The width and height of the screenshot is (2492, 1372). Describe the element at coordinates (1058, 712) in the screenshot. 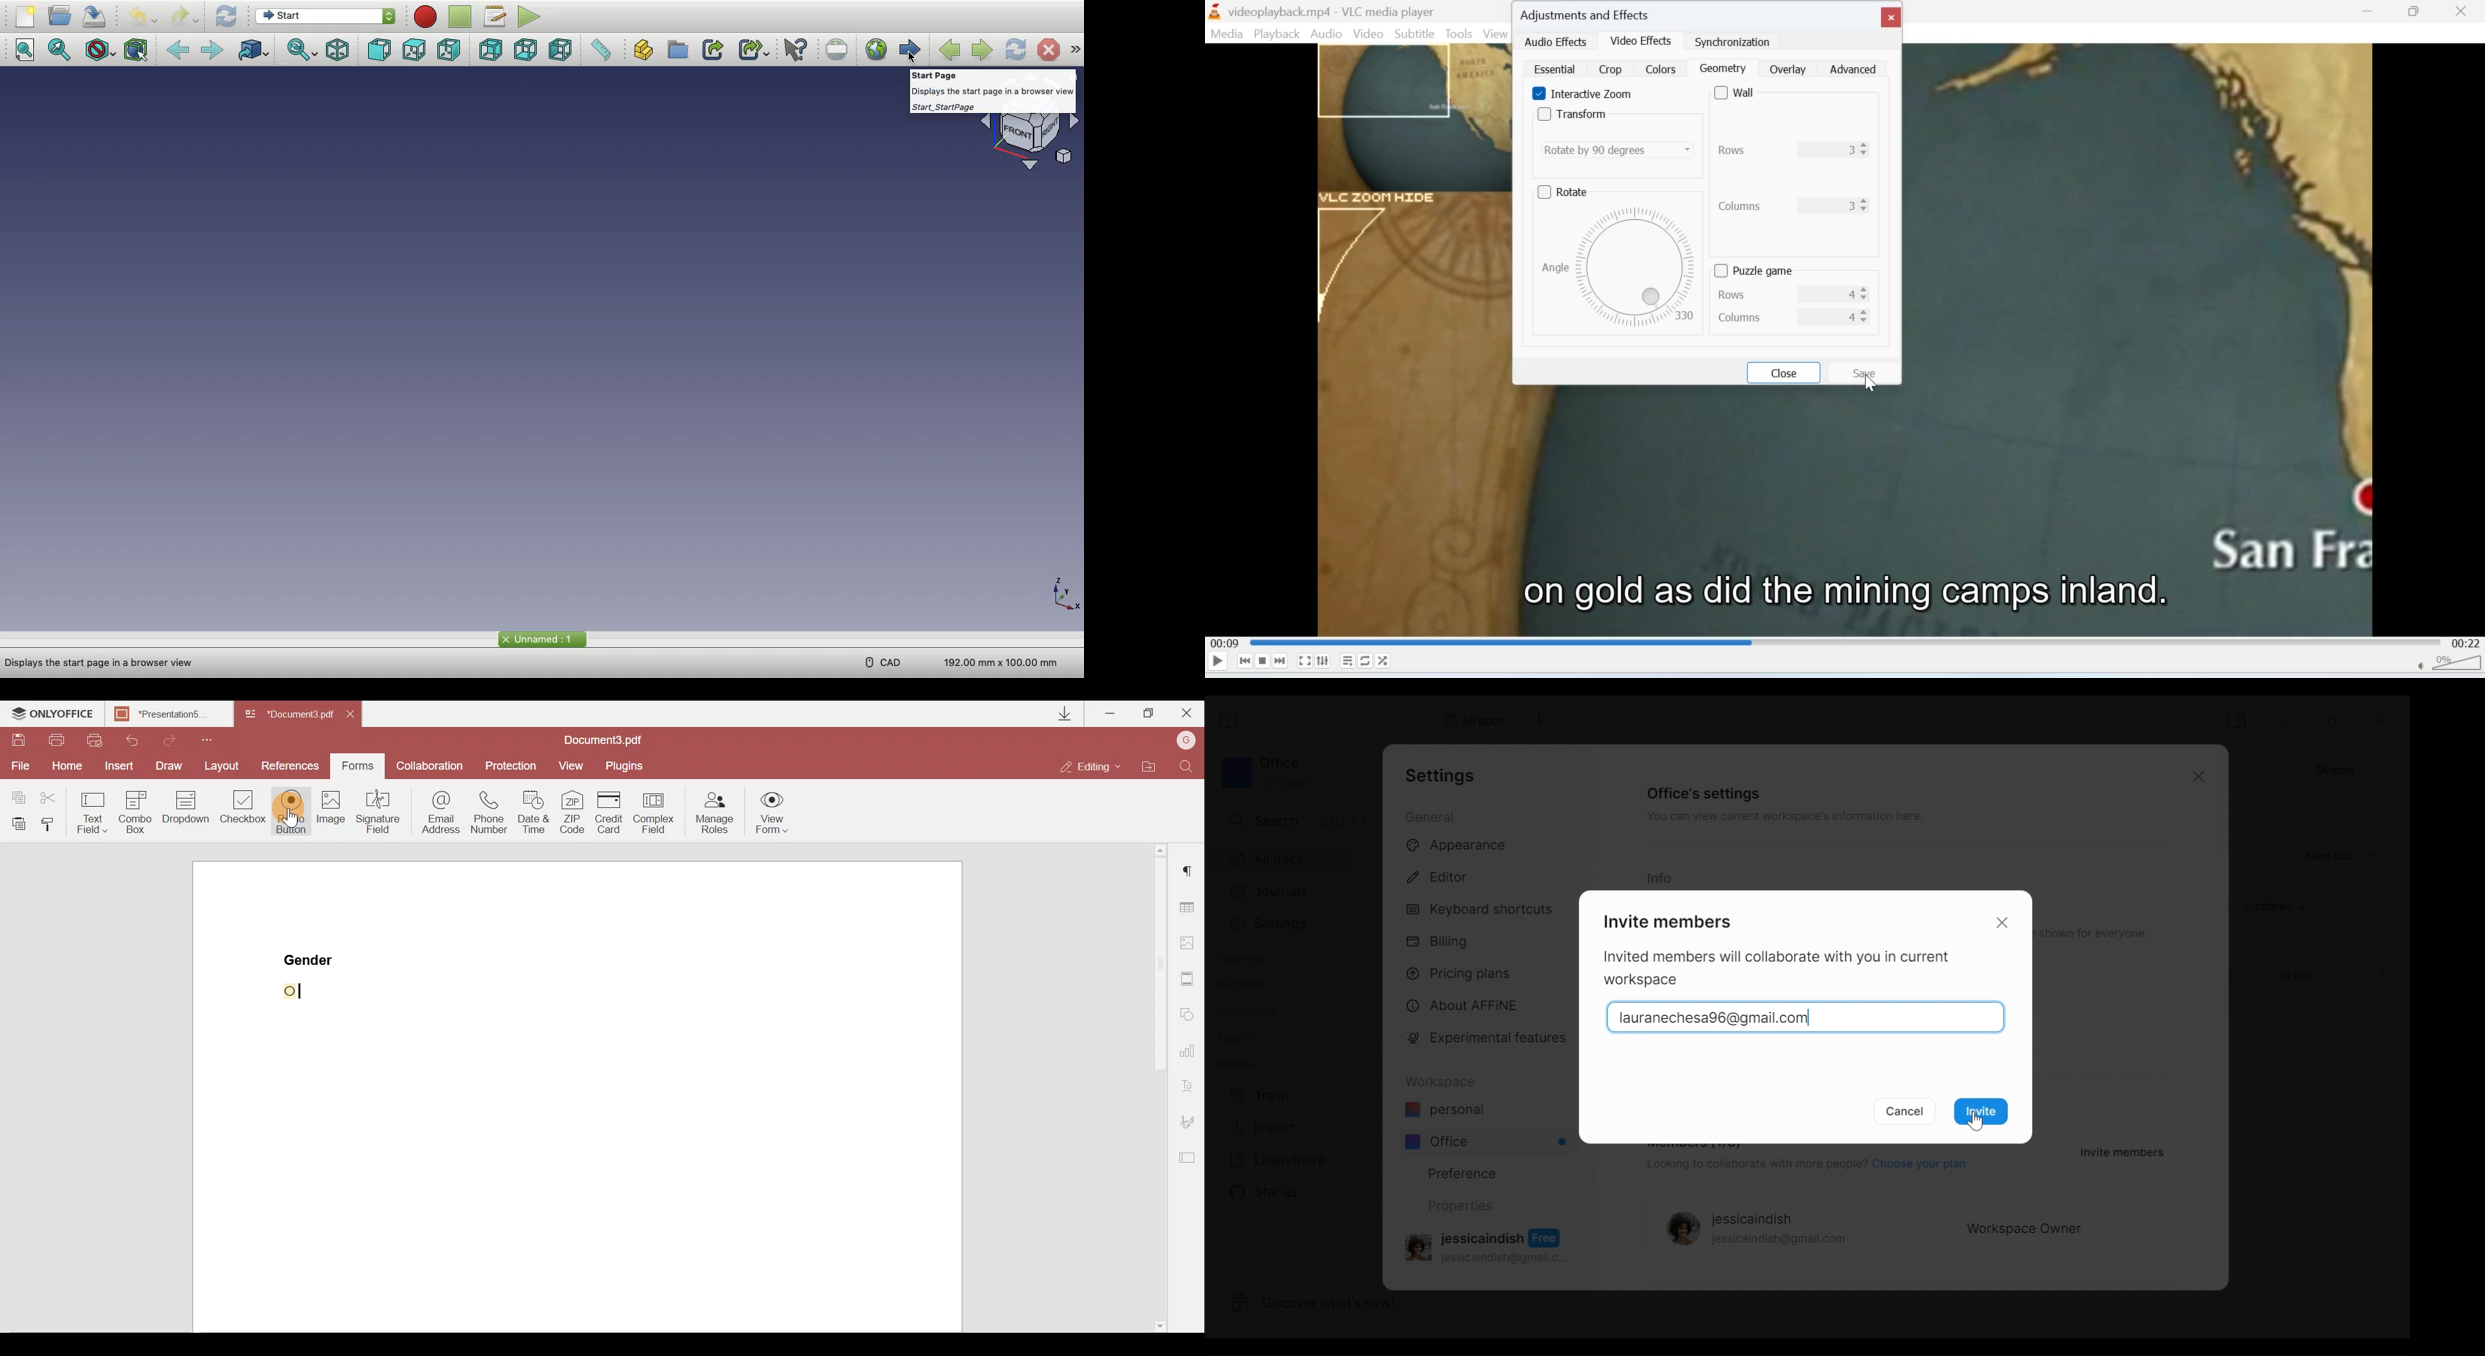

I see `Downloads` at that location.